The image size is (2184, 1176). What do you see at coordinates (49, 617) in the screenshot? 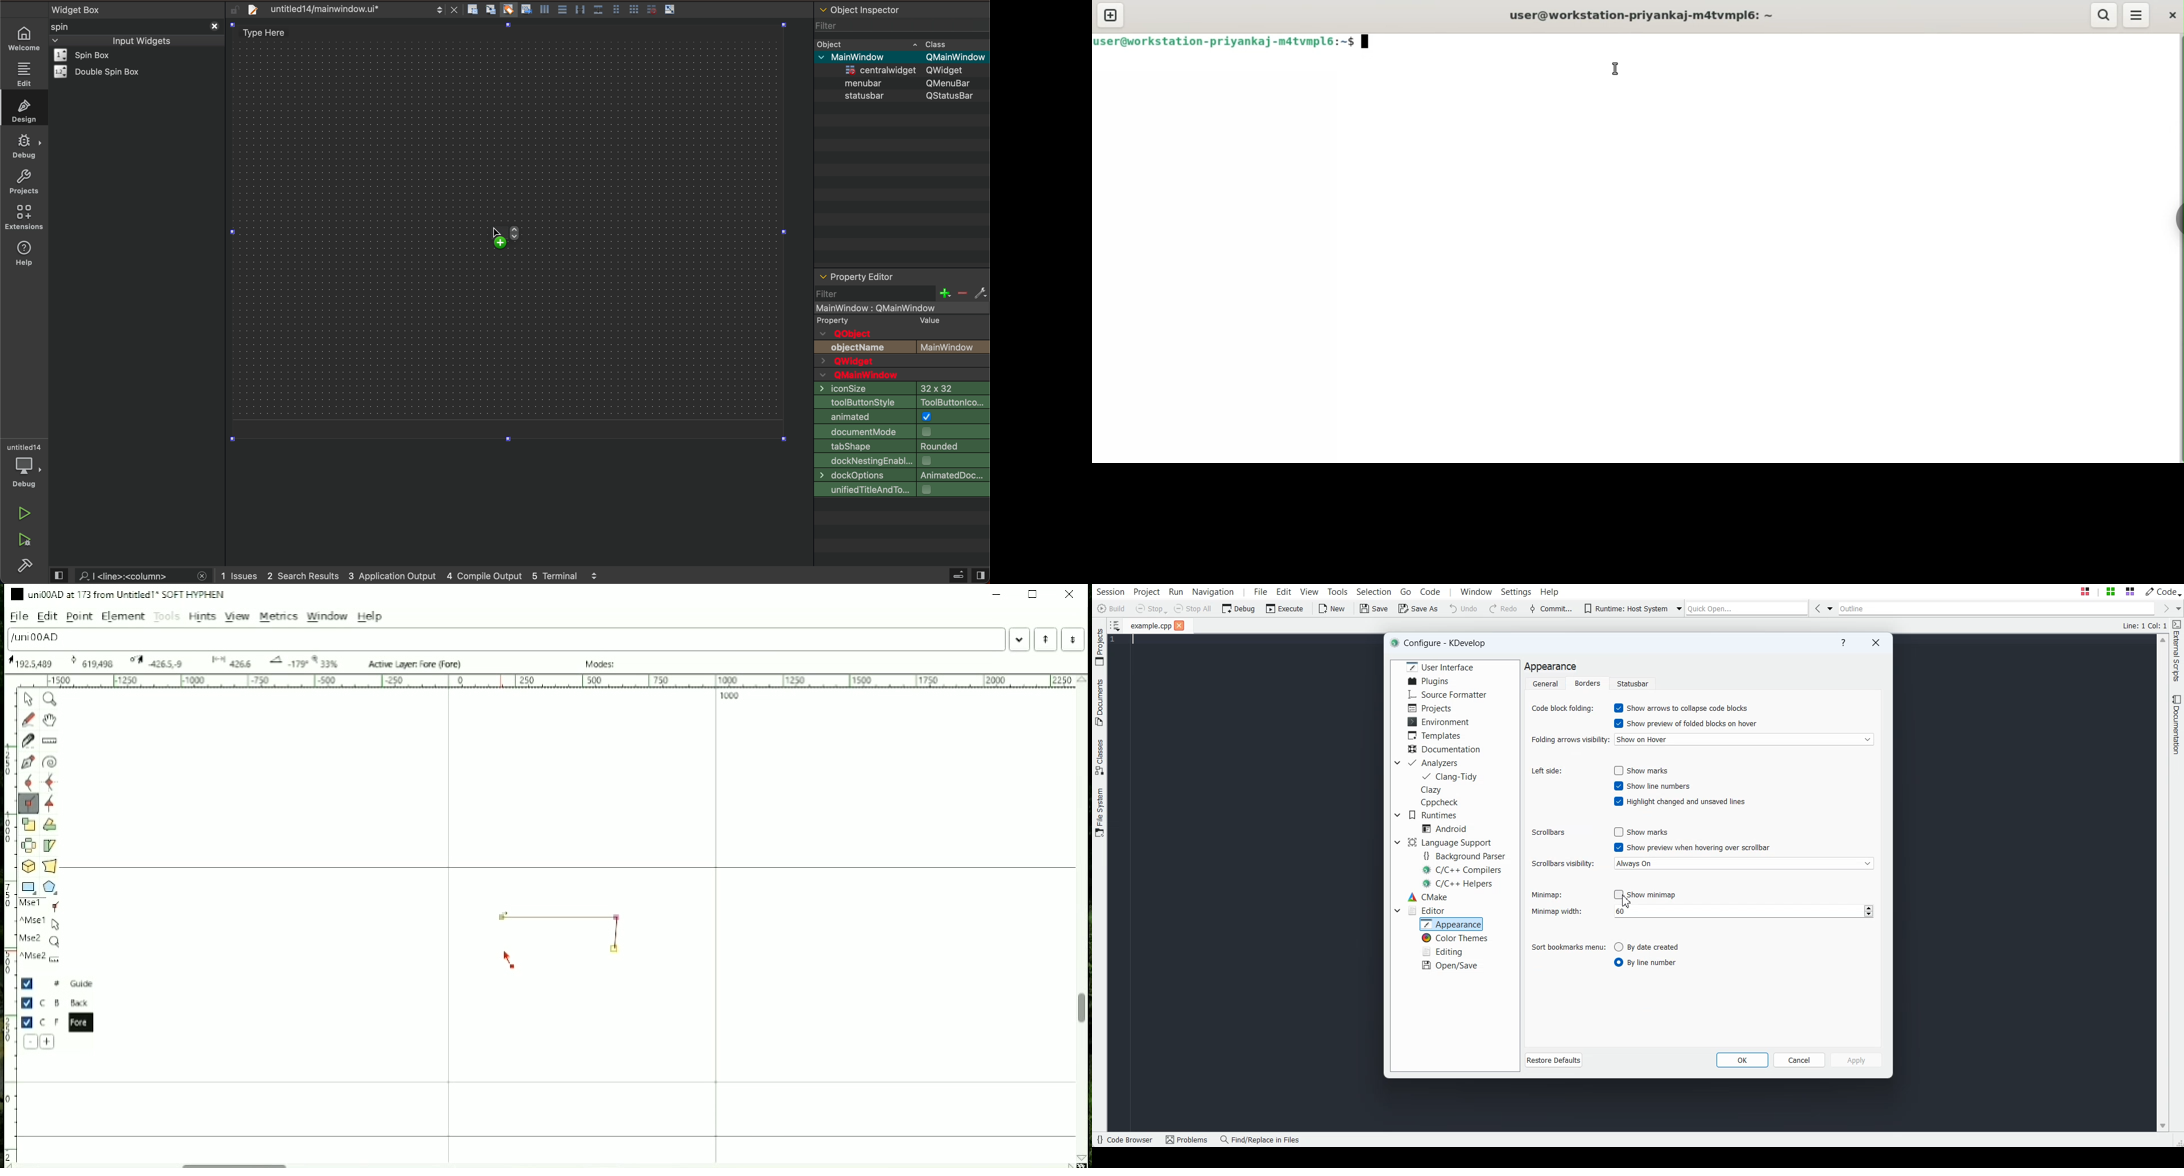
I see `Edit` at bounding box center [49, 617].